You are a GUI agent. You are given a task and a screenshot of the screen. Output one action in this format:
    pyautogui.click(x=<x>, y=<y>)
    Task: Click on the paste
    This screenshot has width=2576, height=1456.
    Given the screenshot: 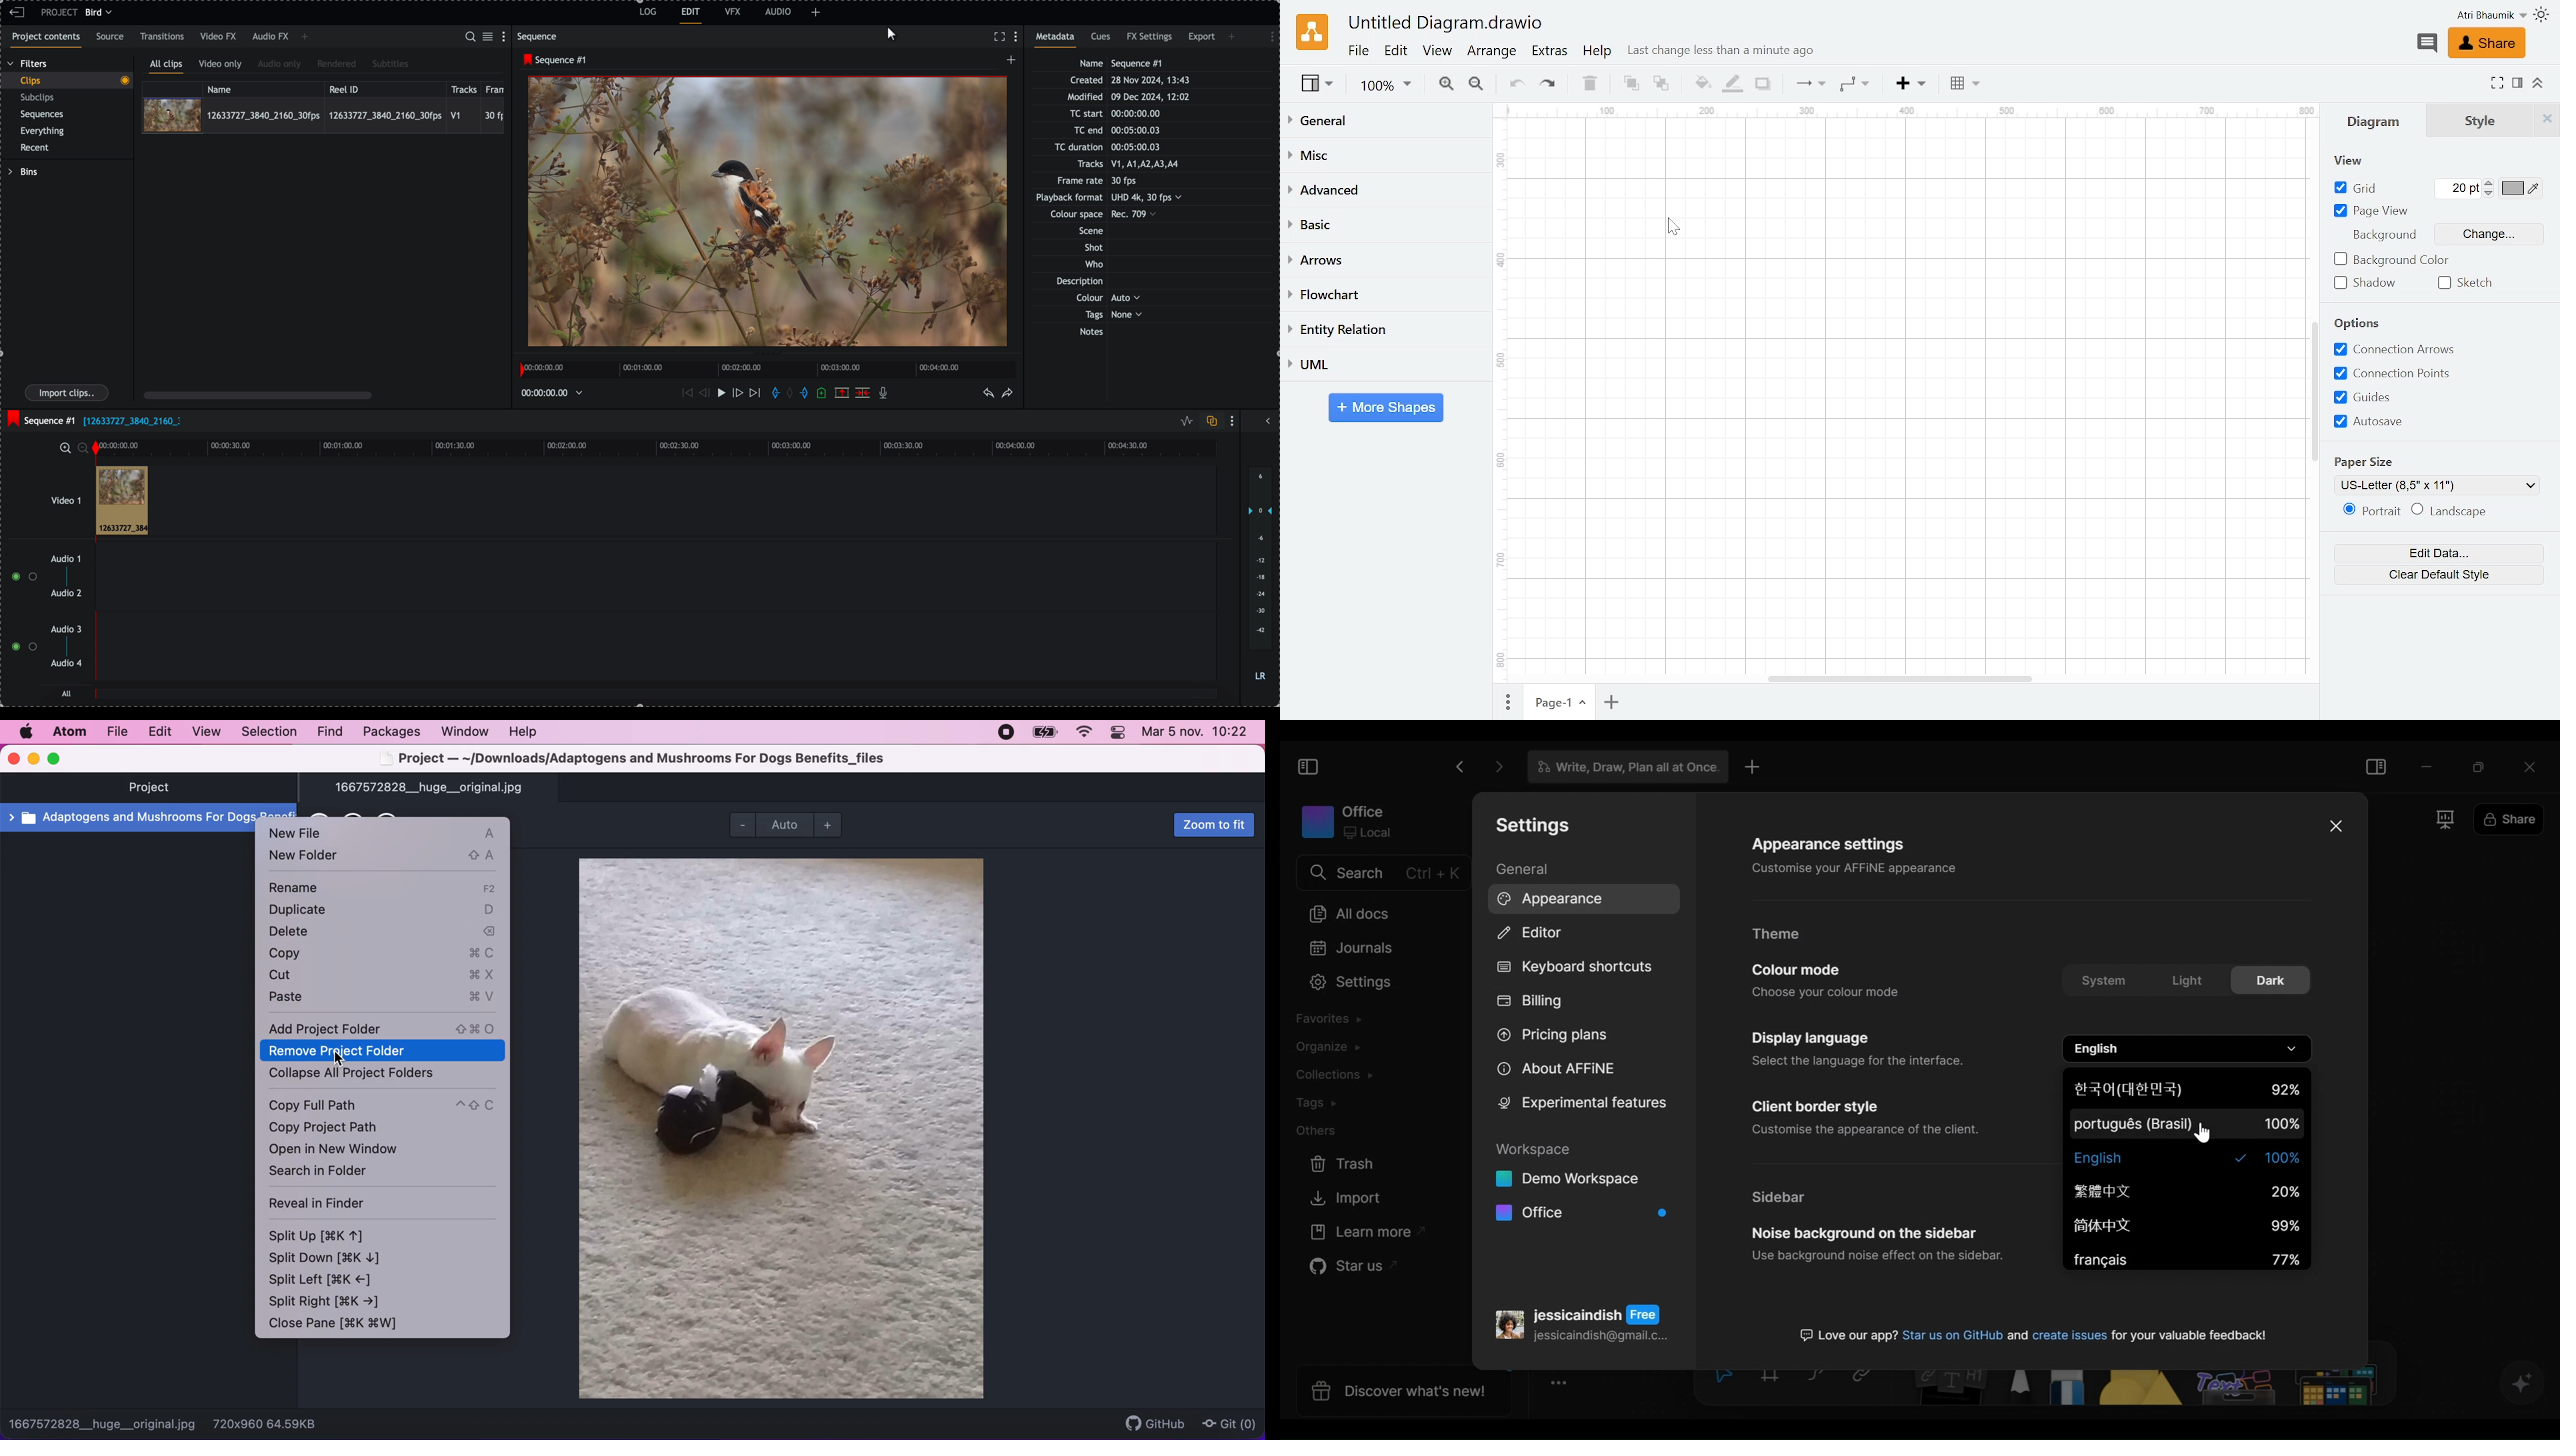 What is the action you would take?
    pyautogui.click(x=380, y=997)
    